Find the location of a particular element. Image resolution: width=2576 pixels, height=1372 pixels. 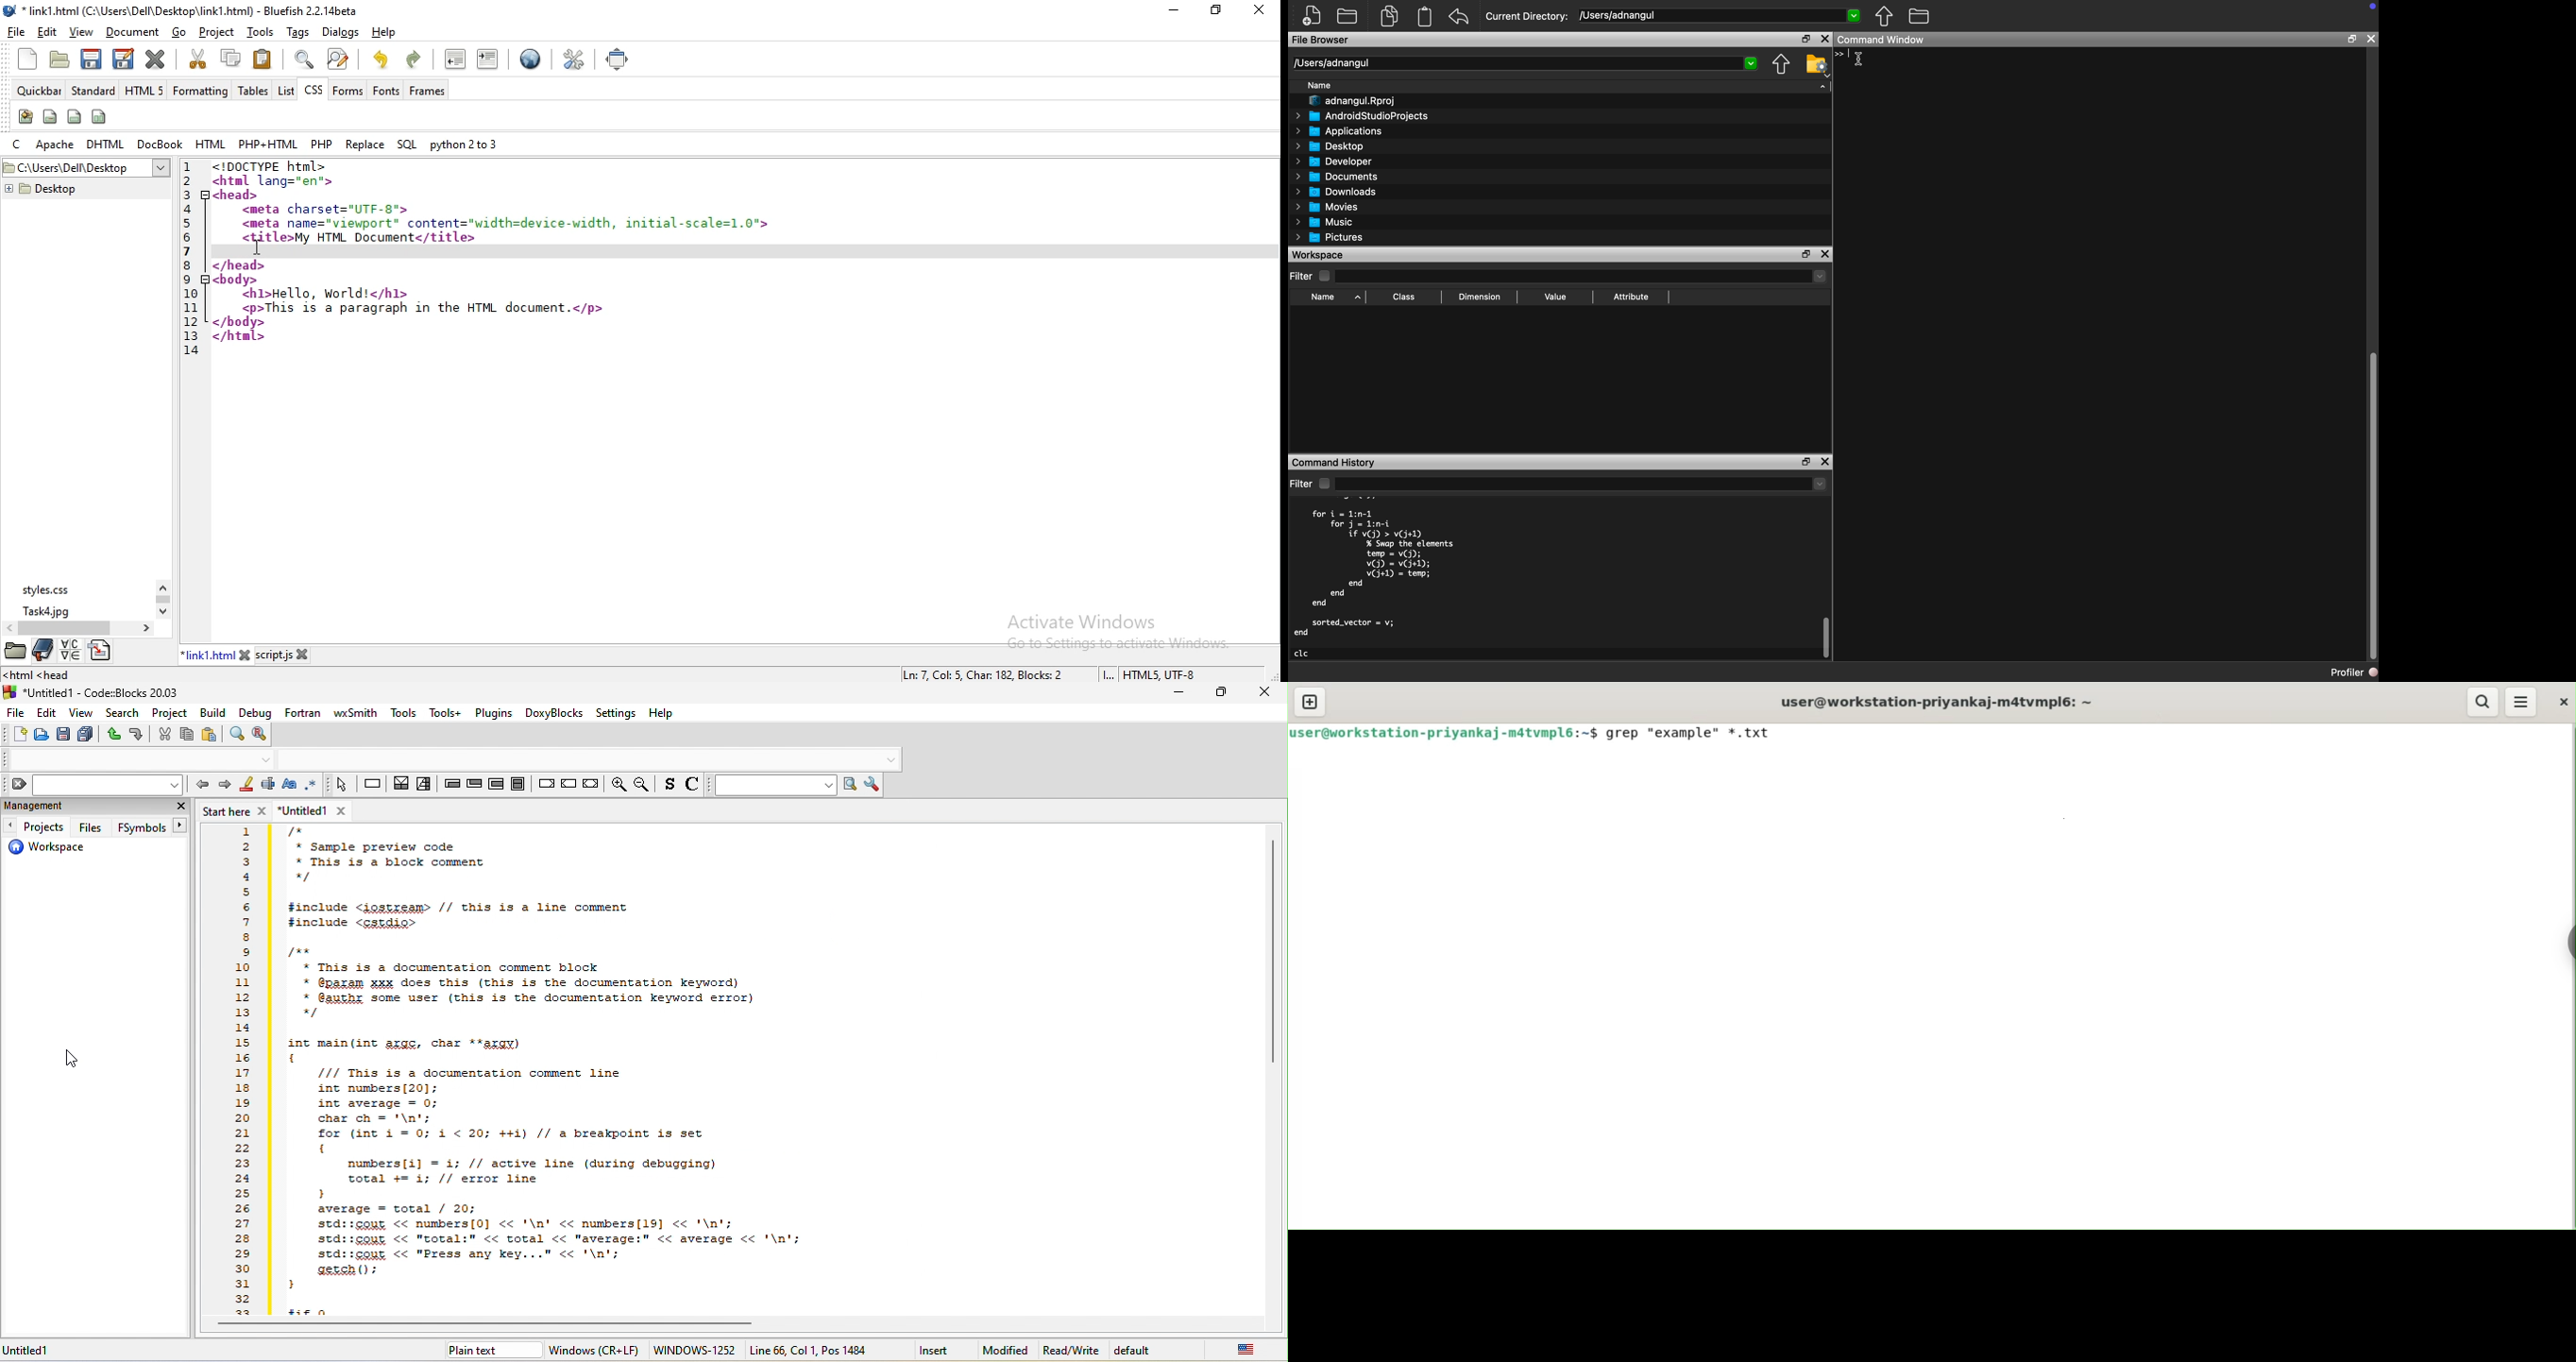

3 is located at coordinates (189, 195).